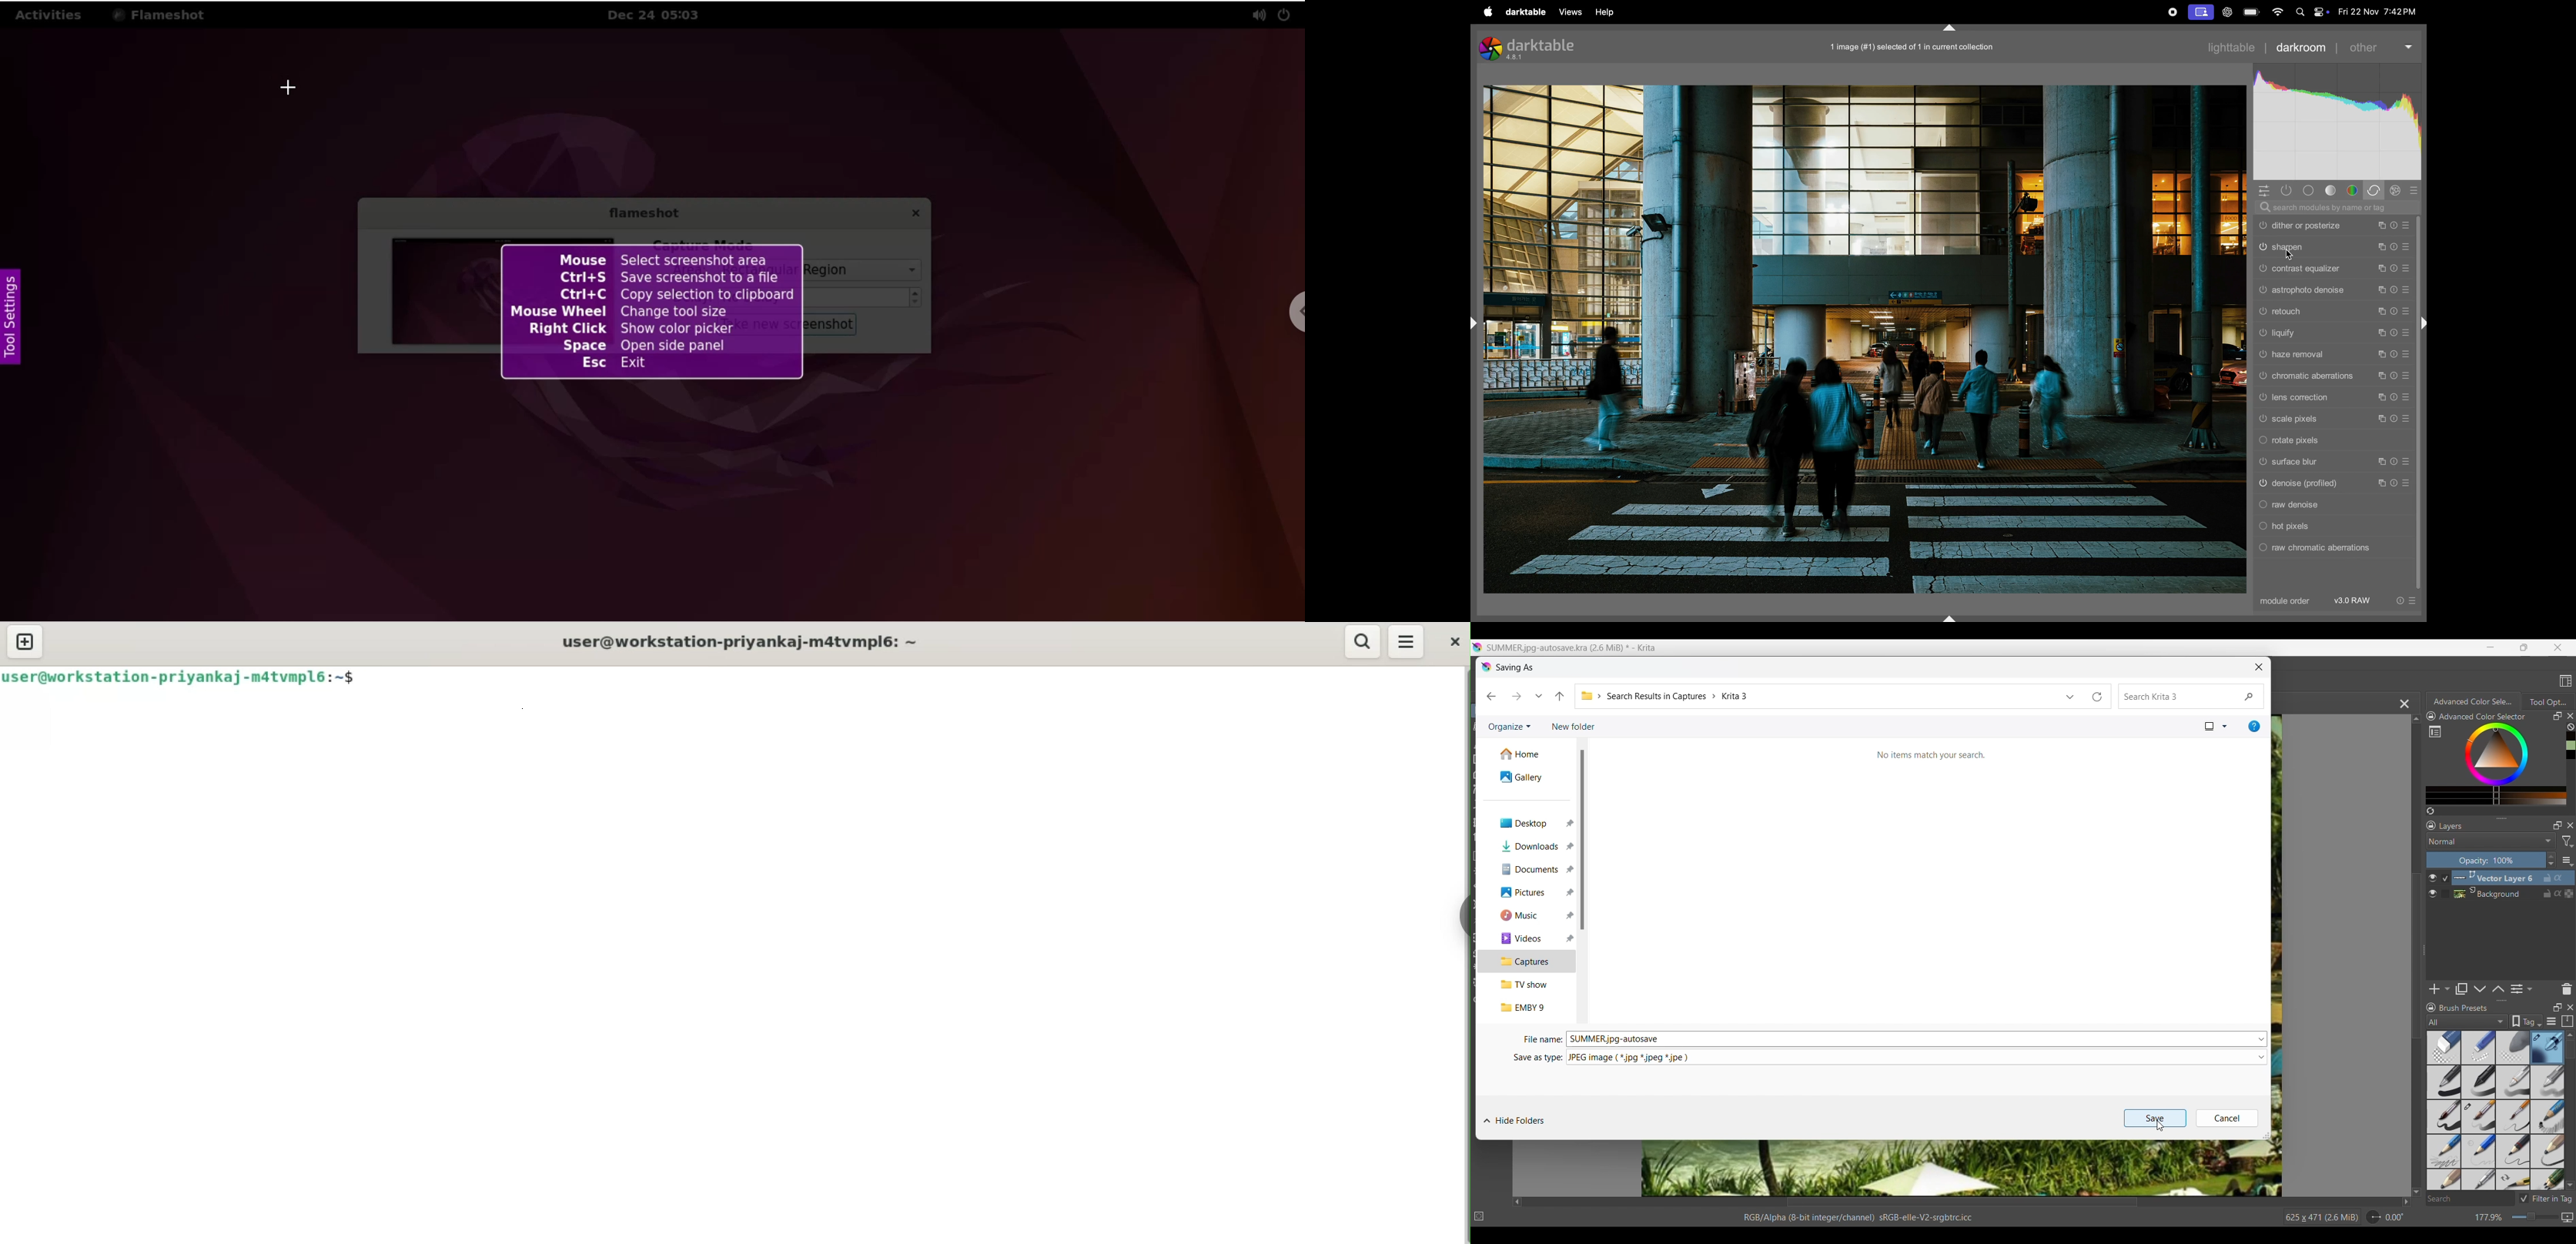  Describe the element at coordinates (2315, 1217) in the screenshot. I see `625 x 471 (26 MiB)` at that location.